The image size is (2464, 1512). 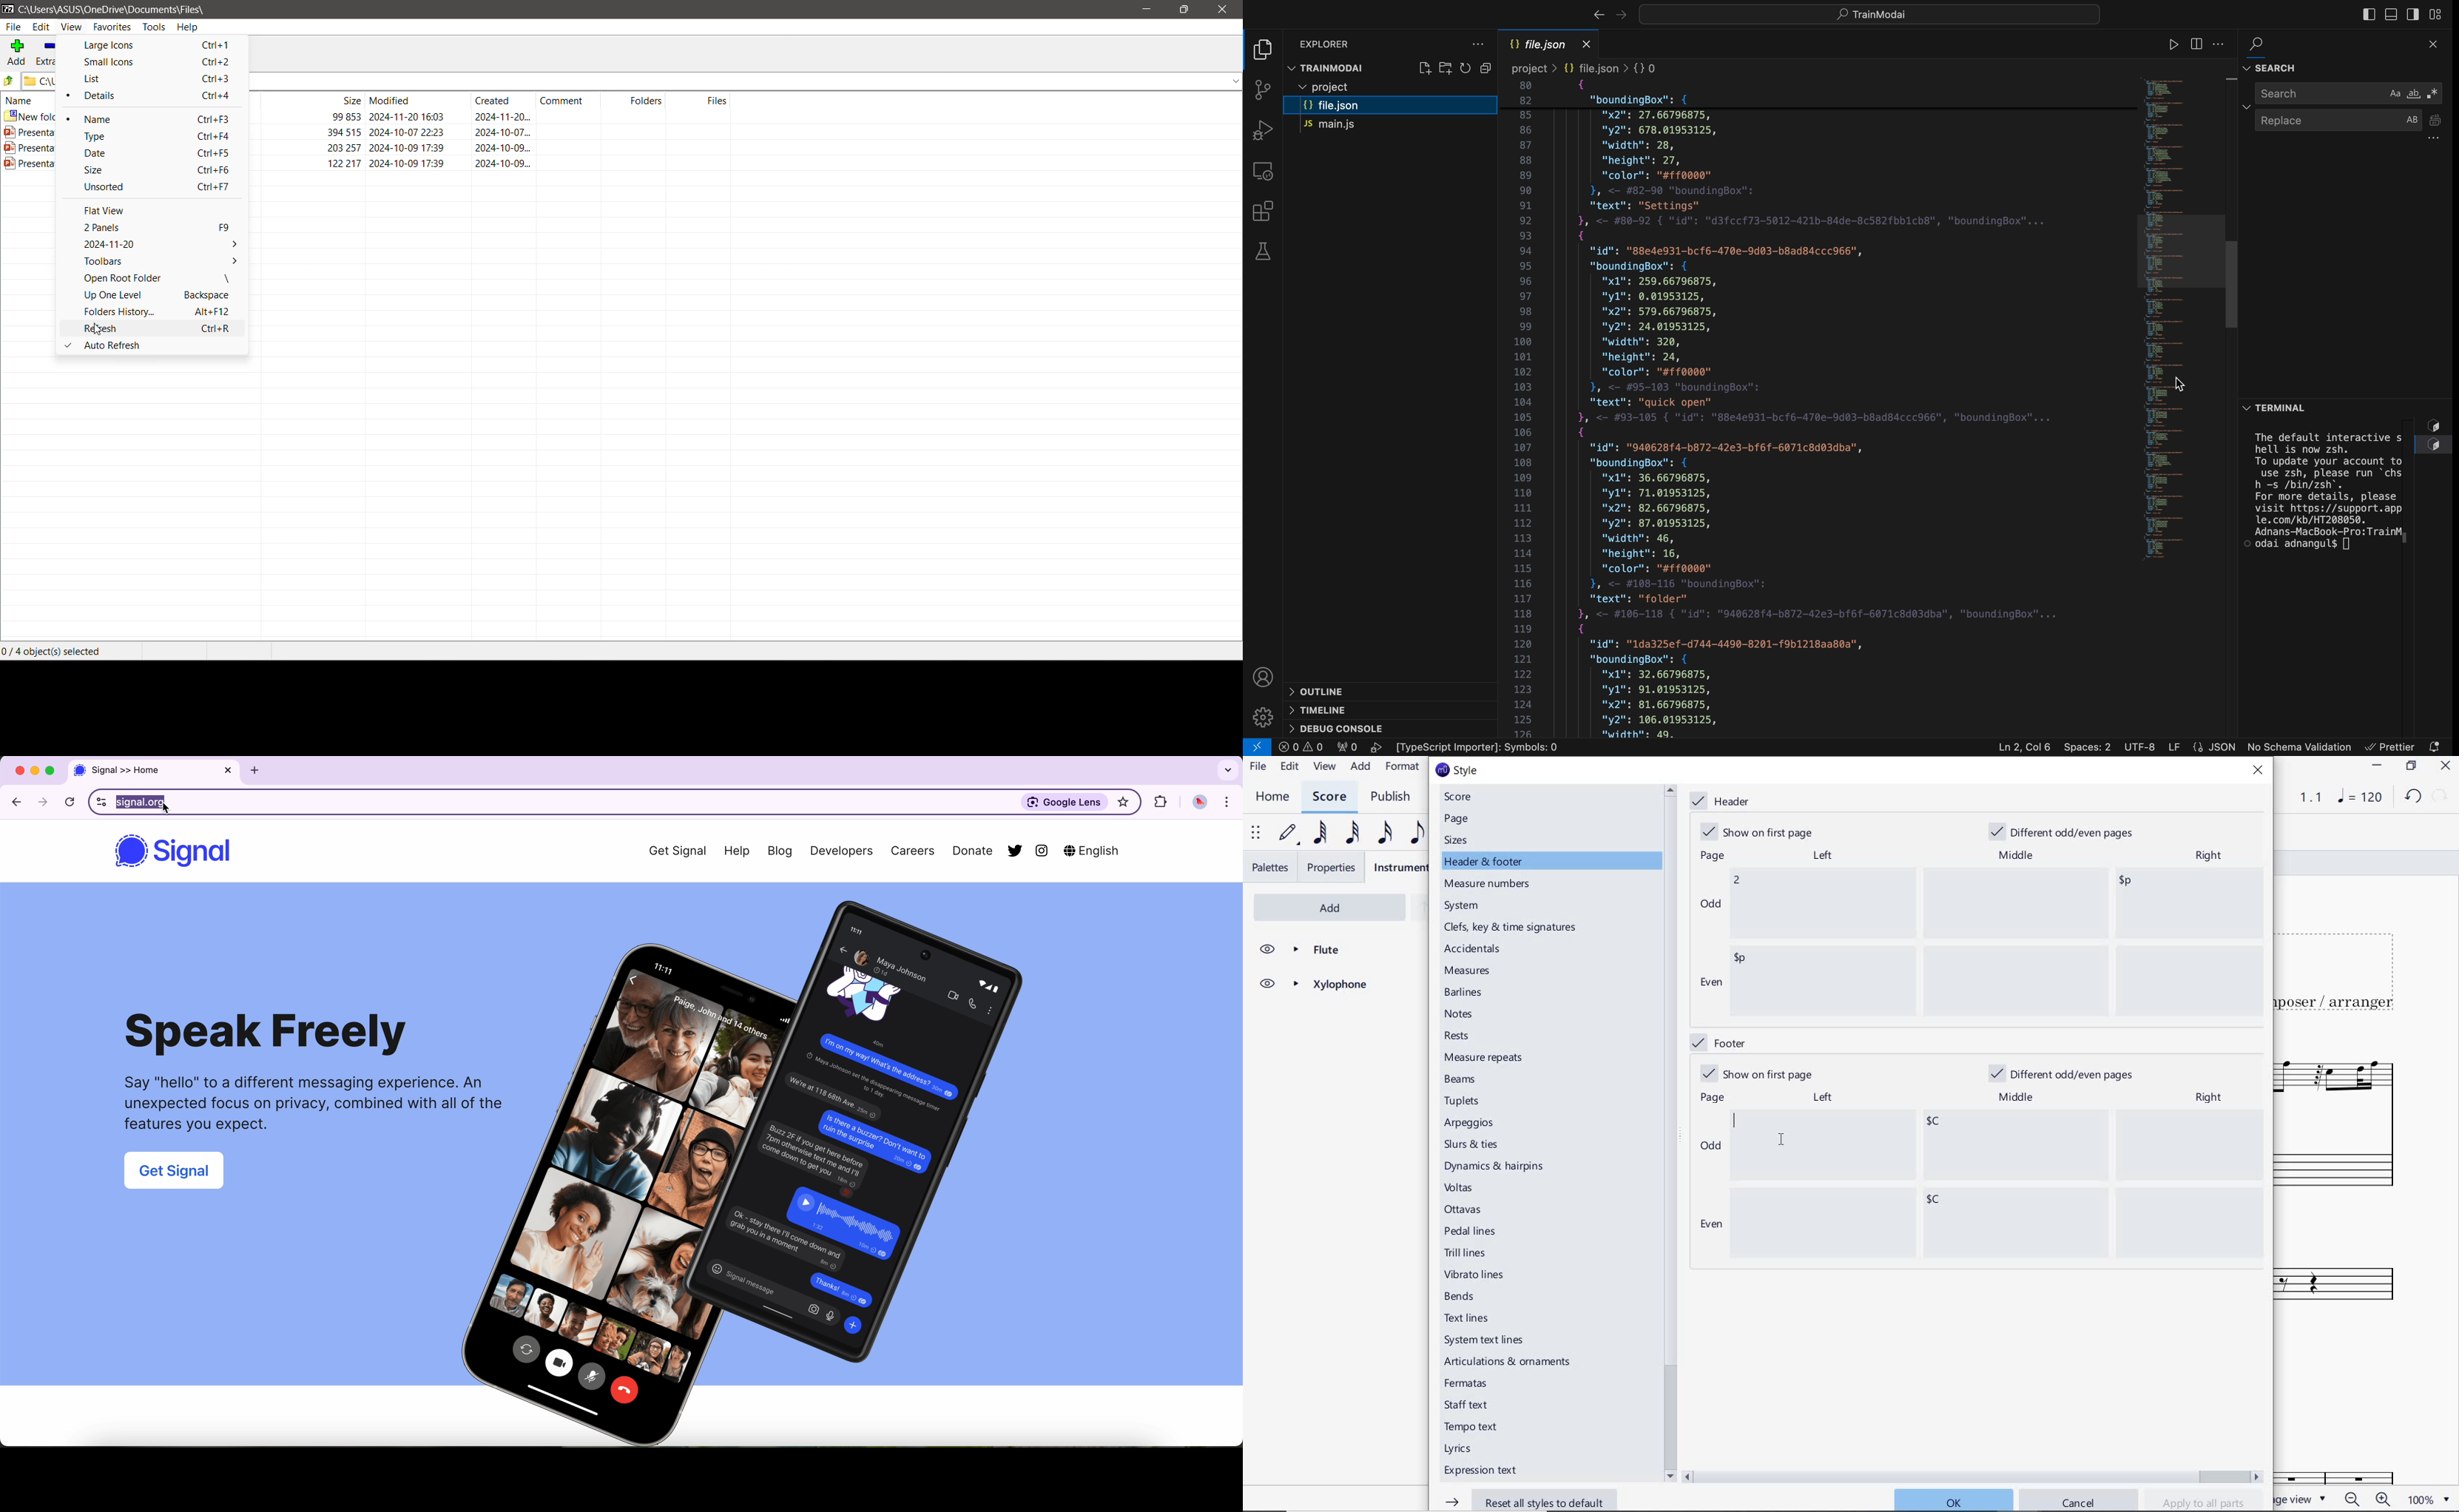 What do you see at coordinates (304, 1107) in the screenshot?
I see `Say "hello" to a different messaging experience. An
unexpected focus on privacy, combined with all of the
features you expect.` at bounding box center [304, 1107].